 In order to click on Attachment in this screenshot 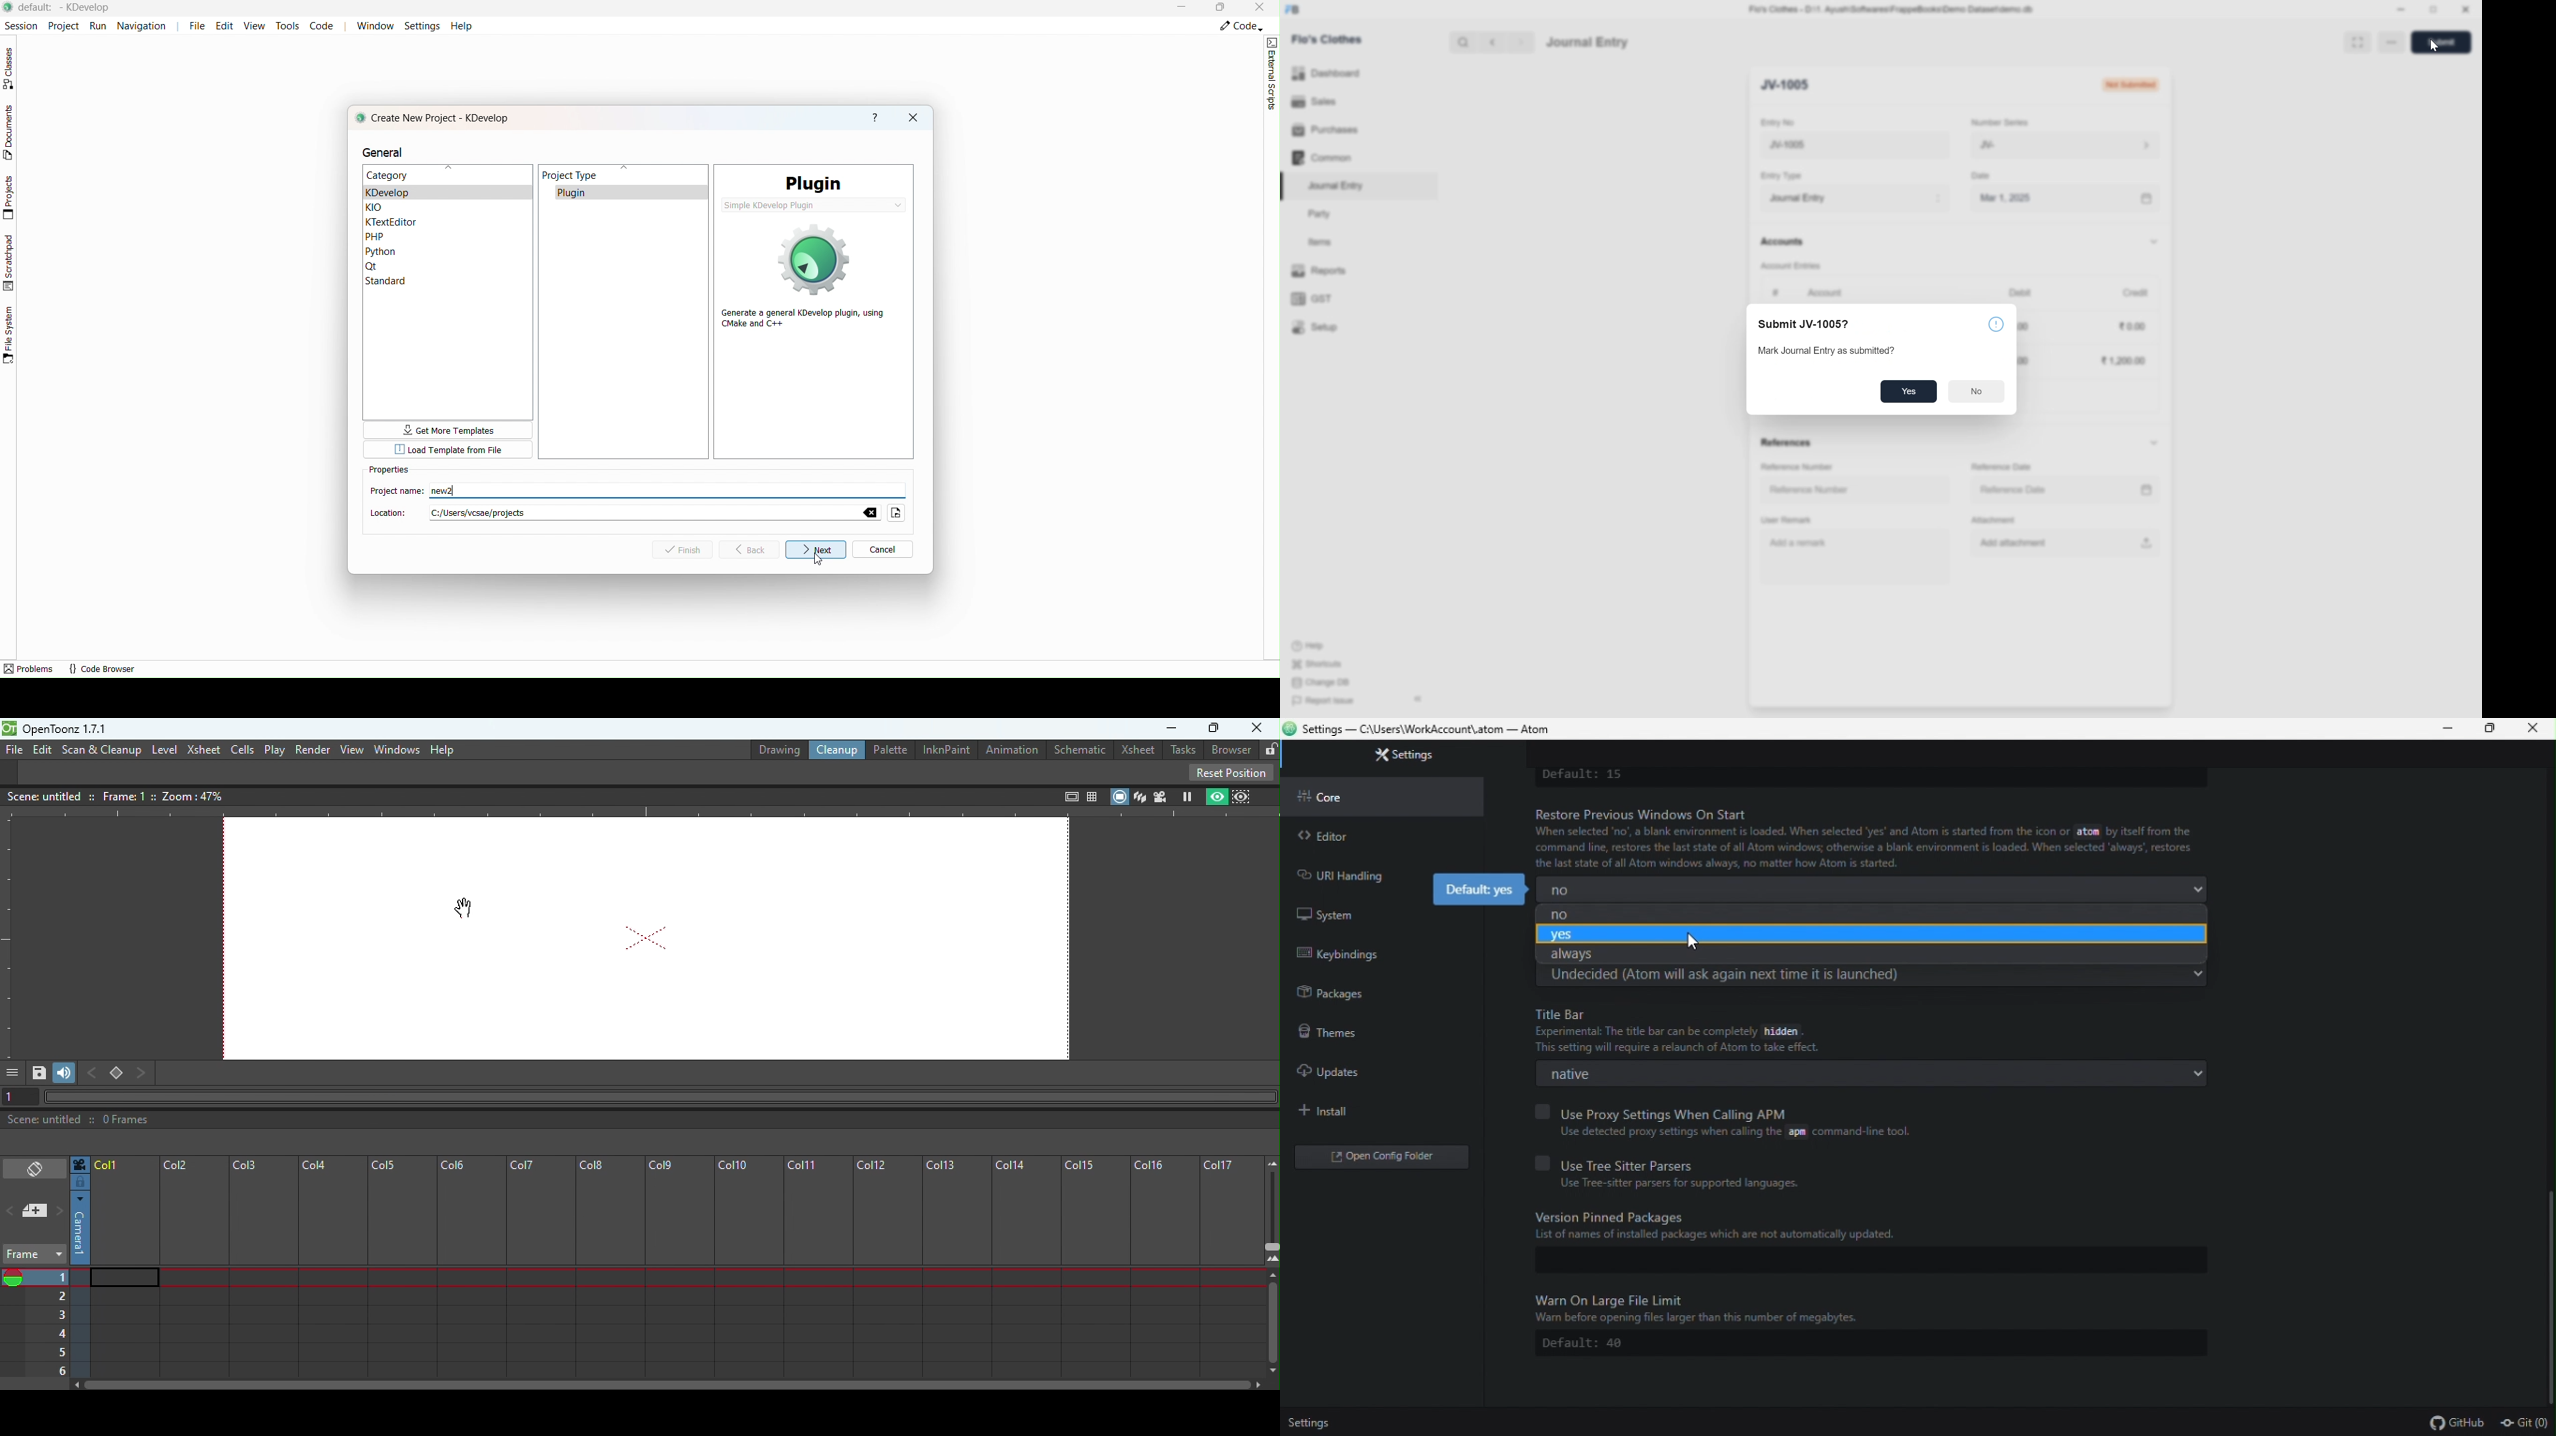, I will do `click(1997, 521)`.